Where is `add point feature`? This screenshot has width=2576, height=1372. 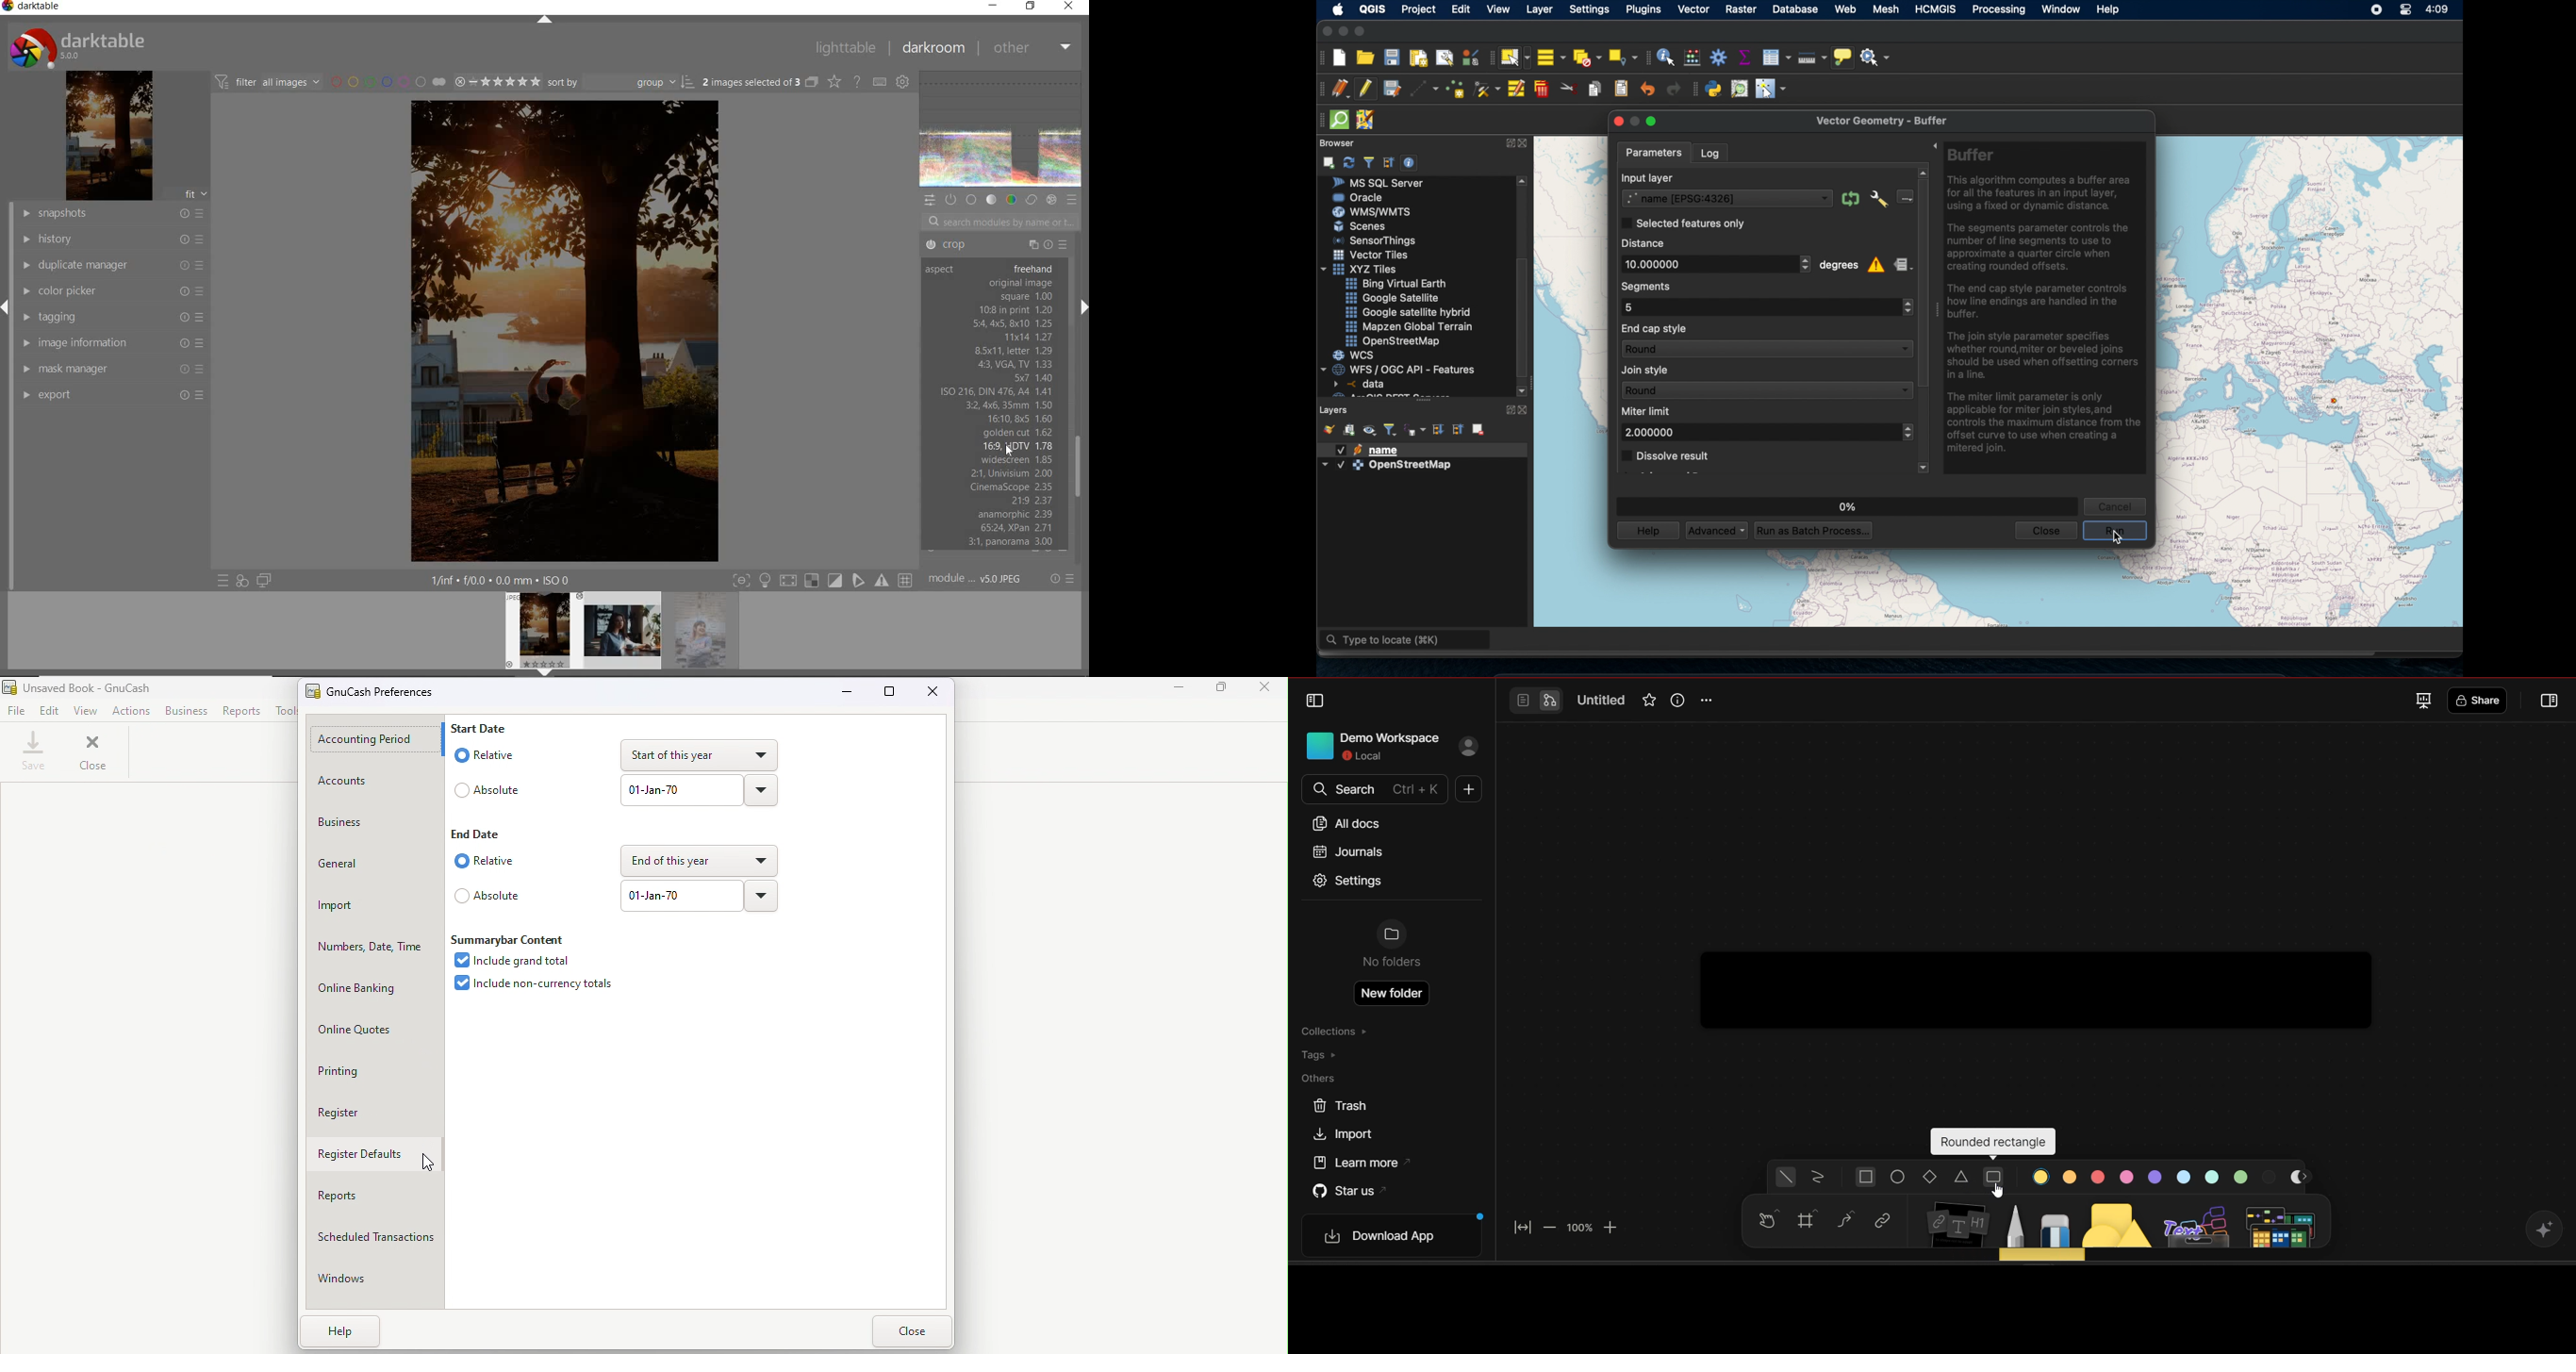 add point feature is located at coordinates (1456, 88).